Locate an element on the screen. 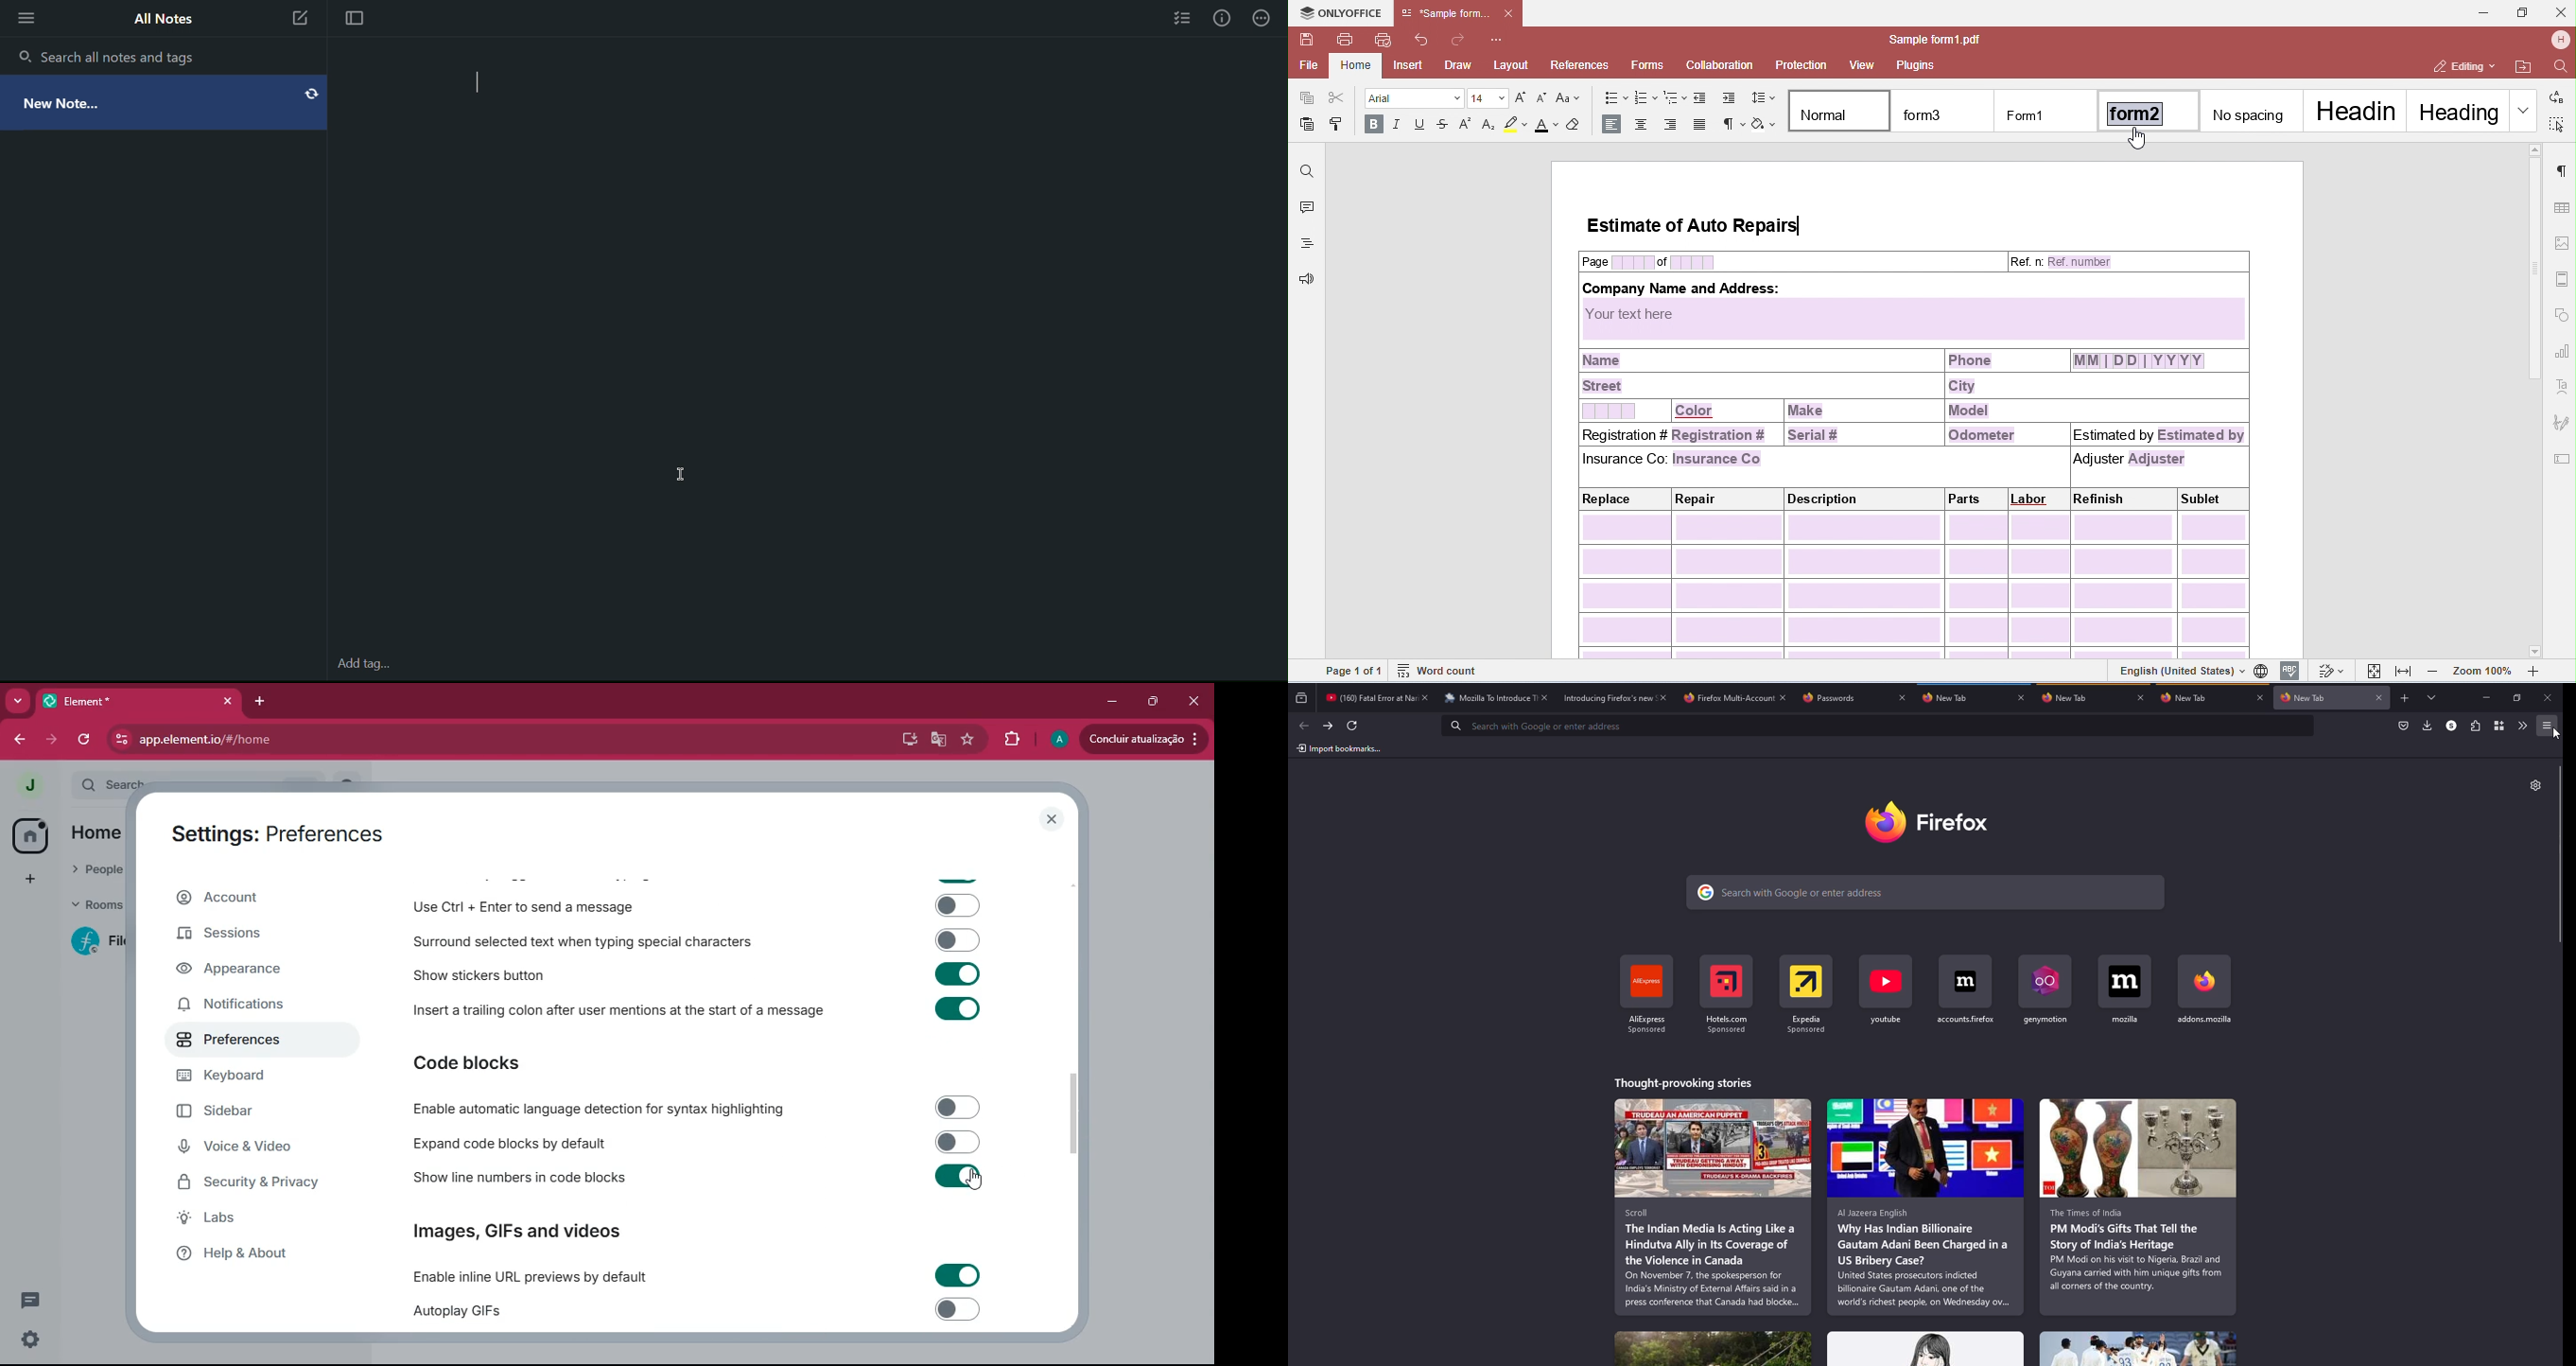 The width and height of the screenshot is (2576, 1372). container is located at coordinates (2499, 726).